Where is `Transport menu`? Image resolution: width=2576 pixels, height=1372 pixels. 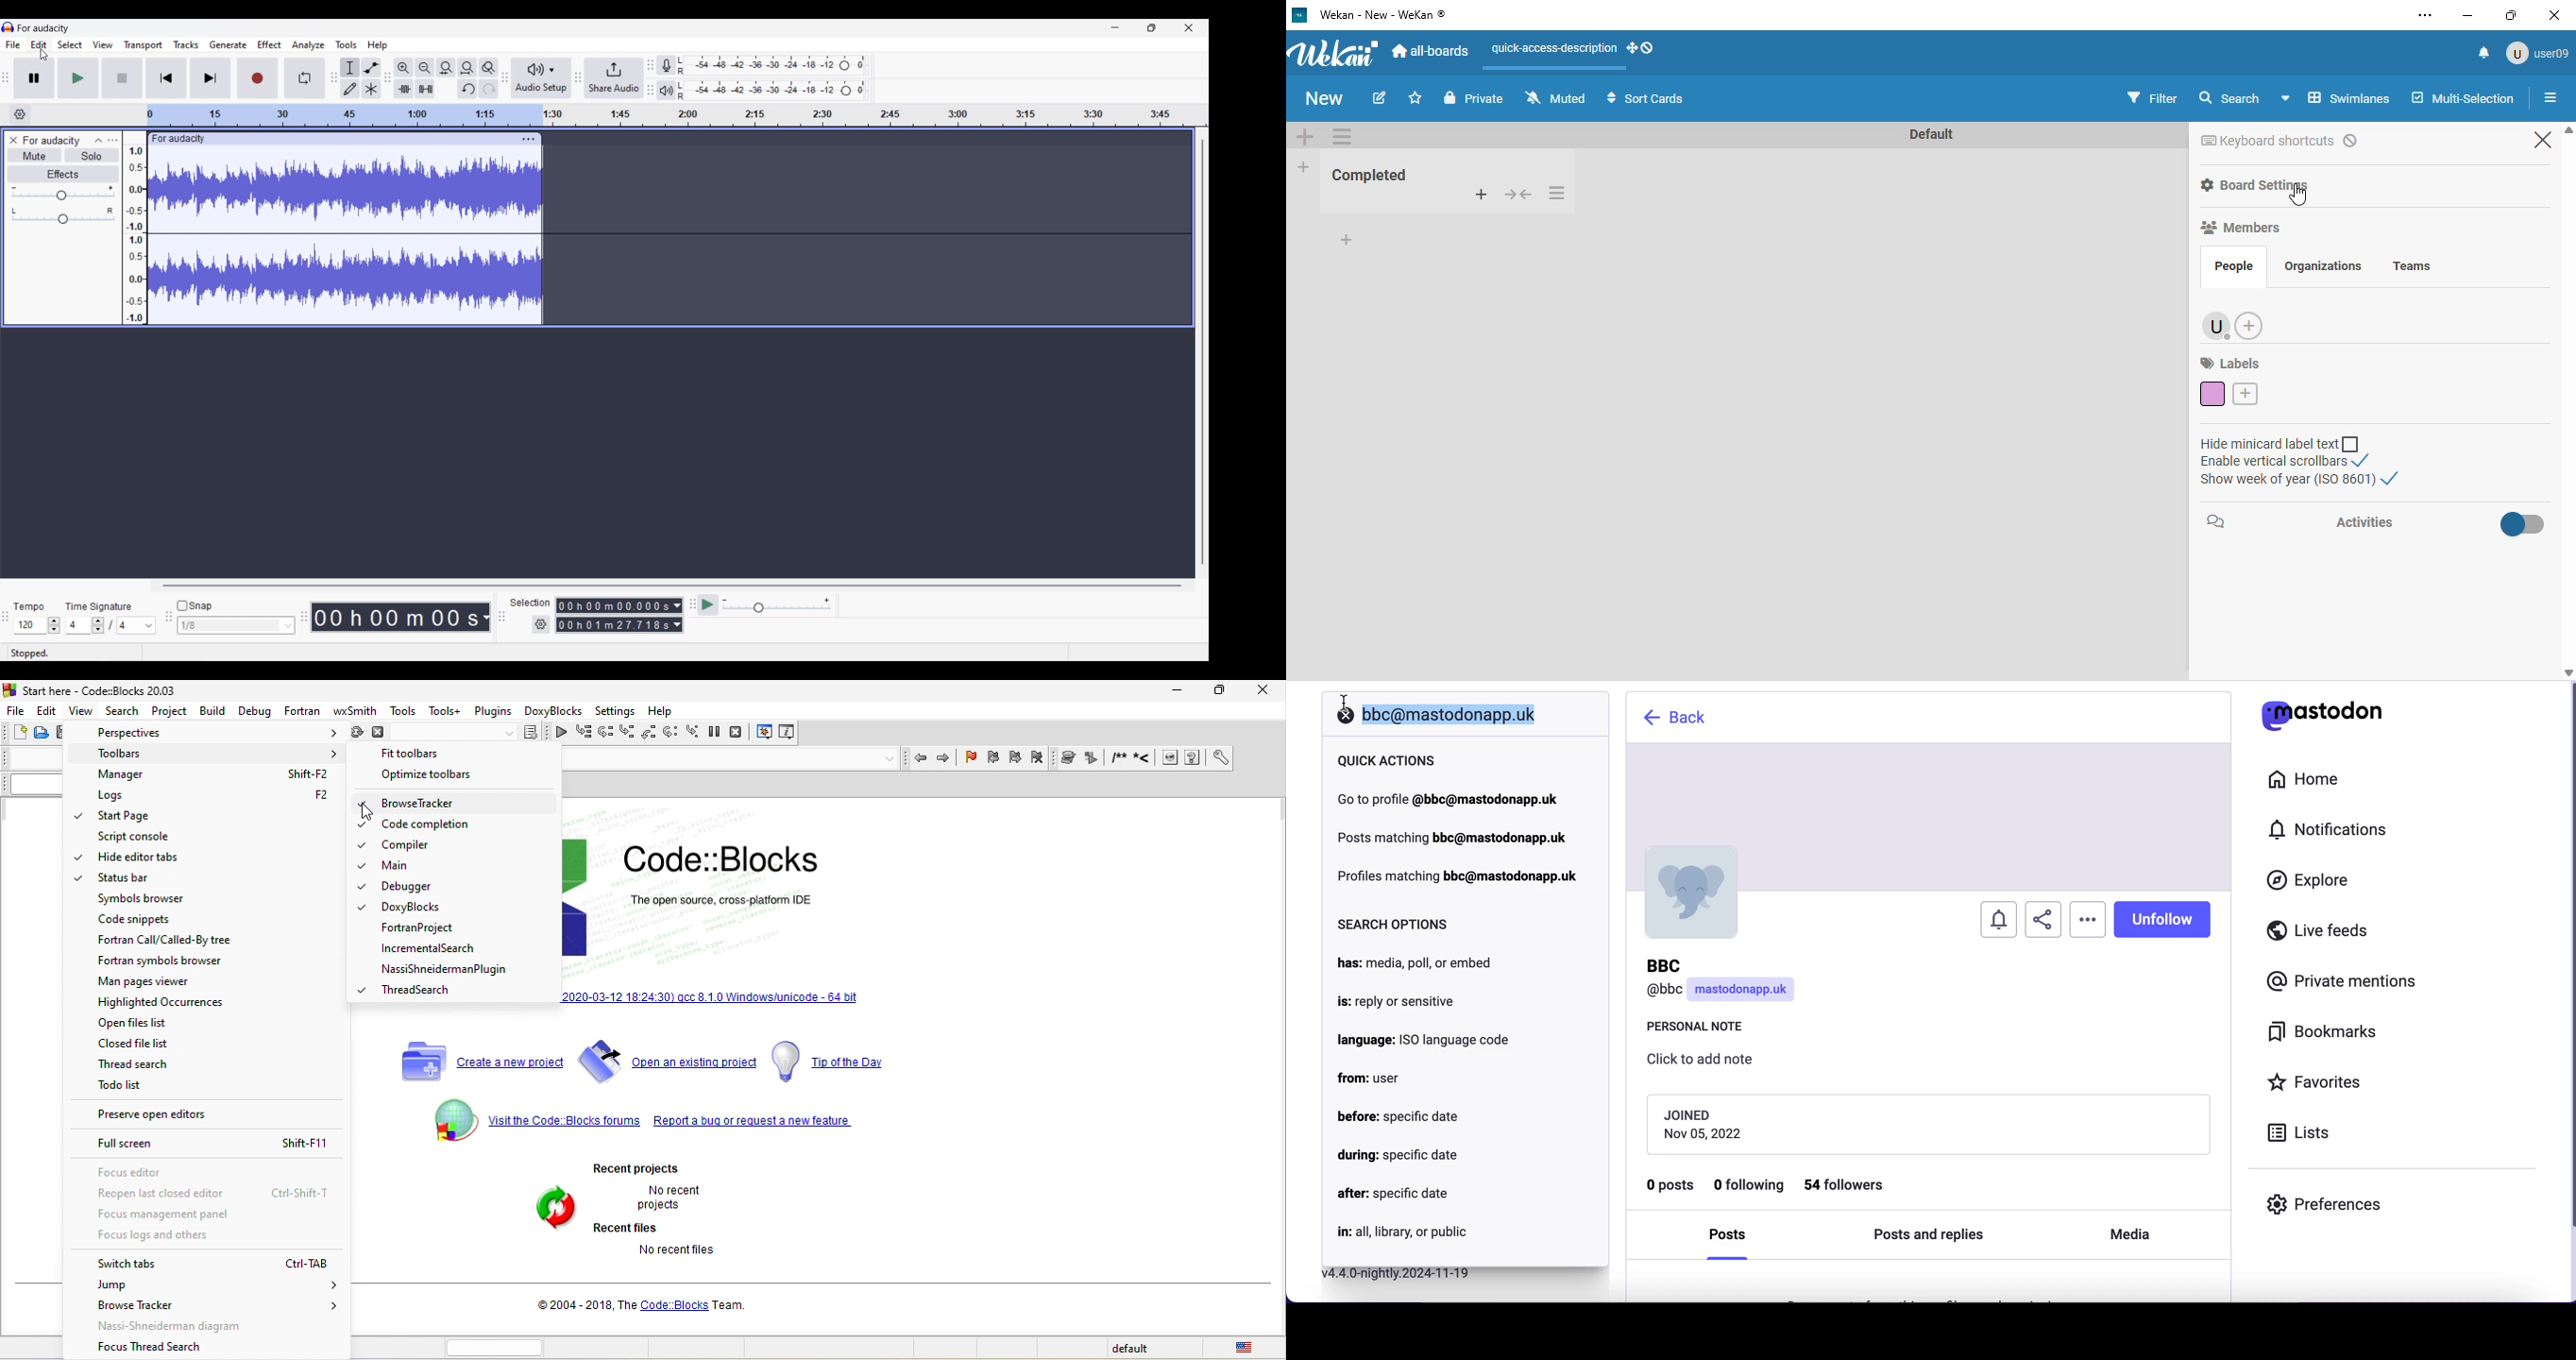 Transport menu is located at coordinates (143, 45).